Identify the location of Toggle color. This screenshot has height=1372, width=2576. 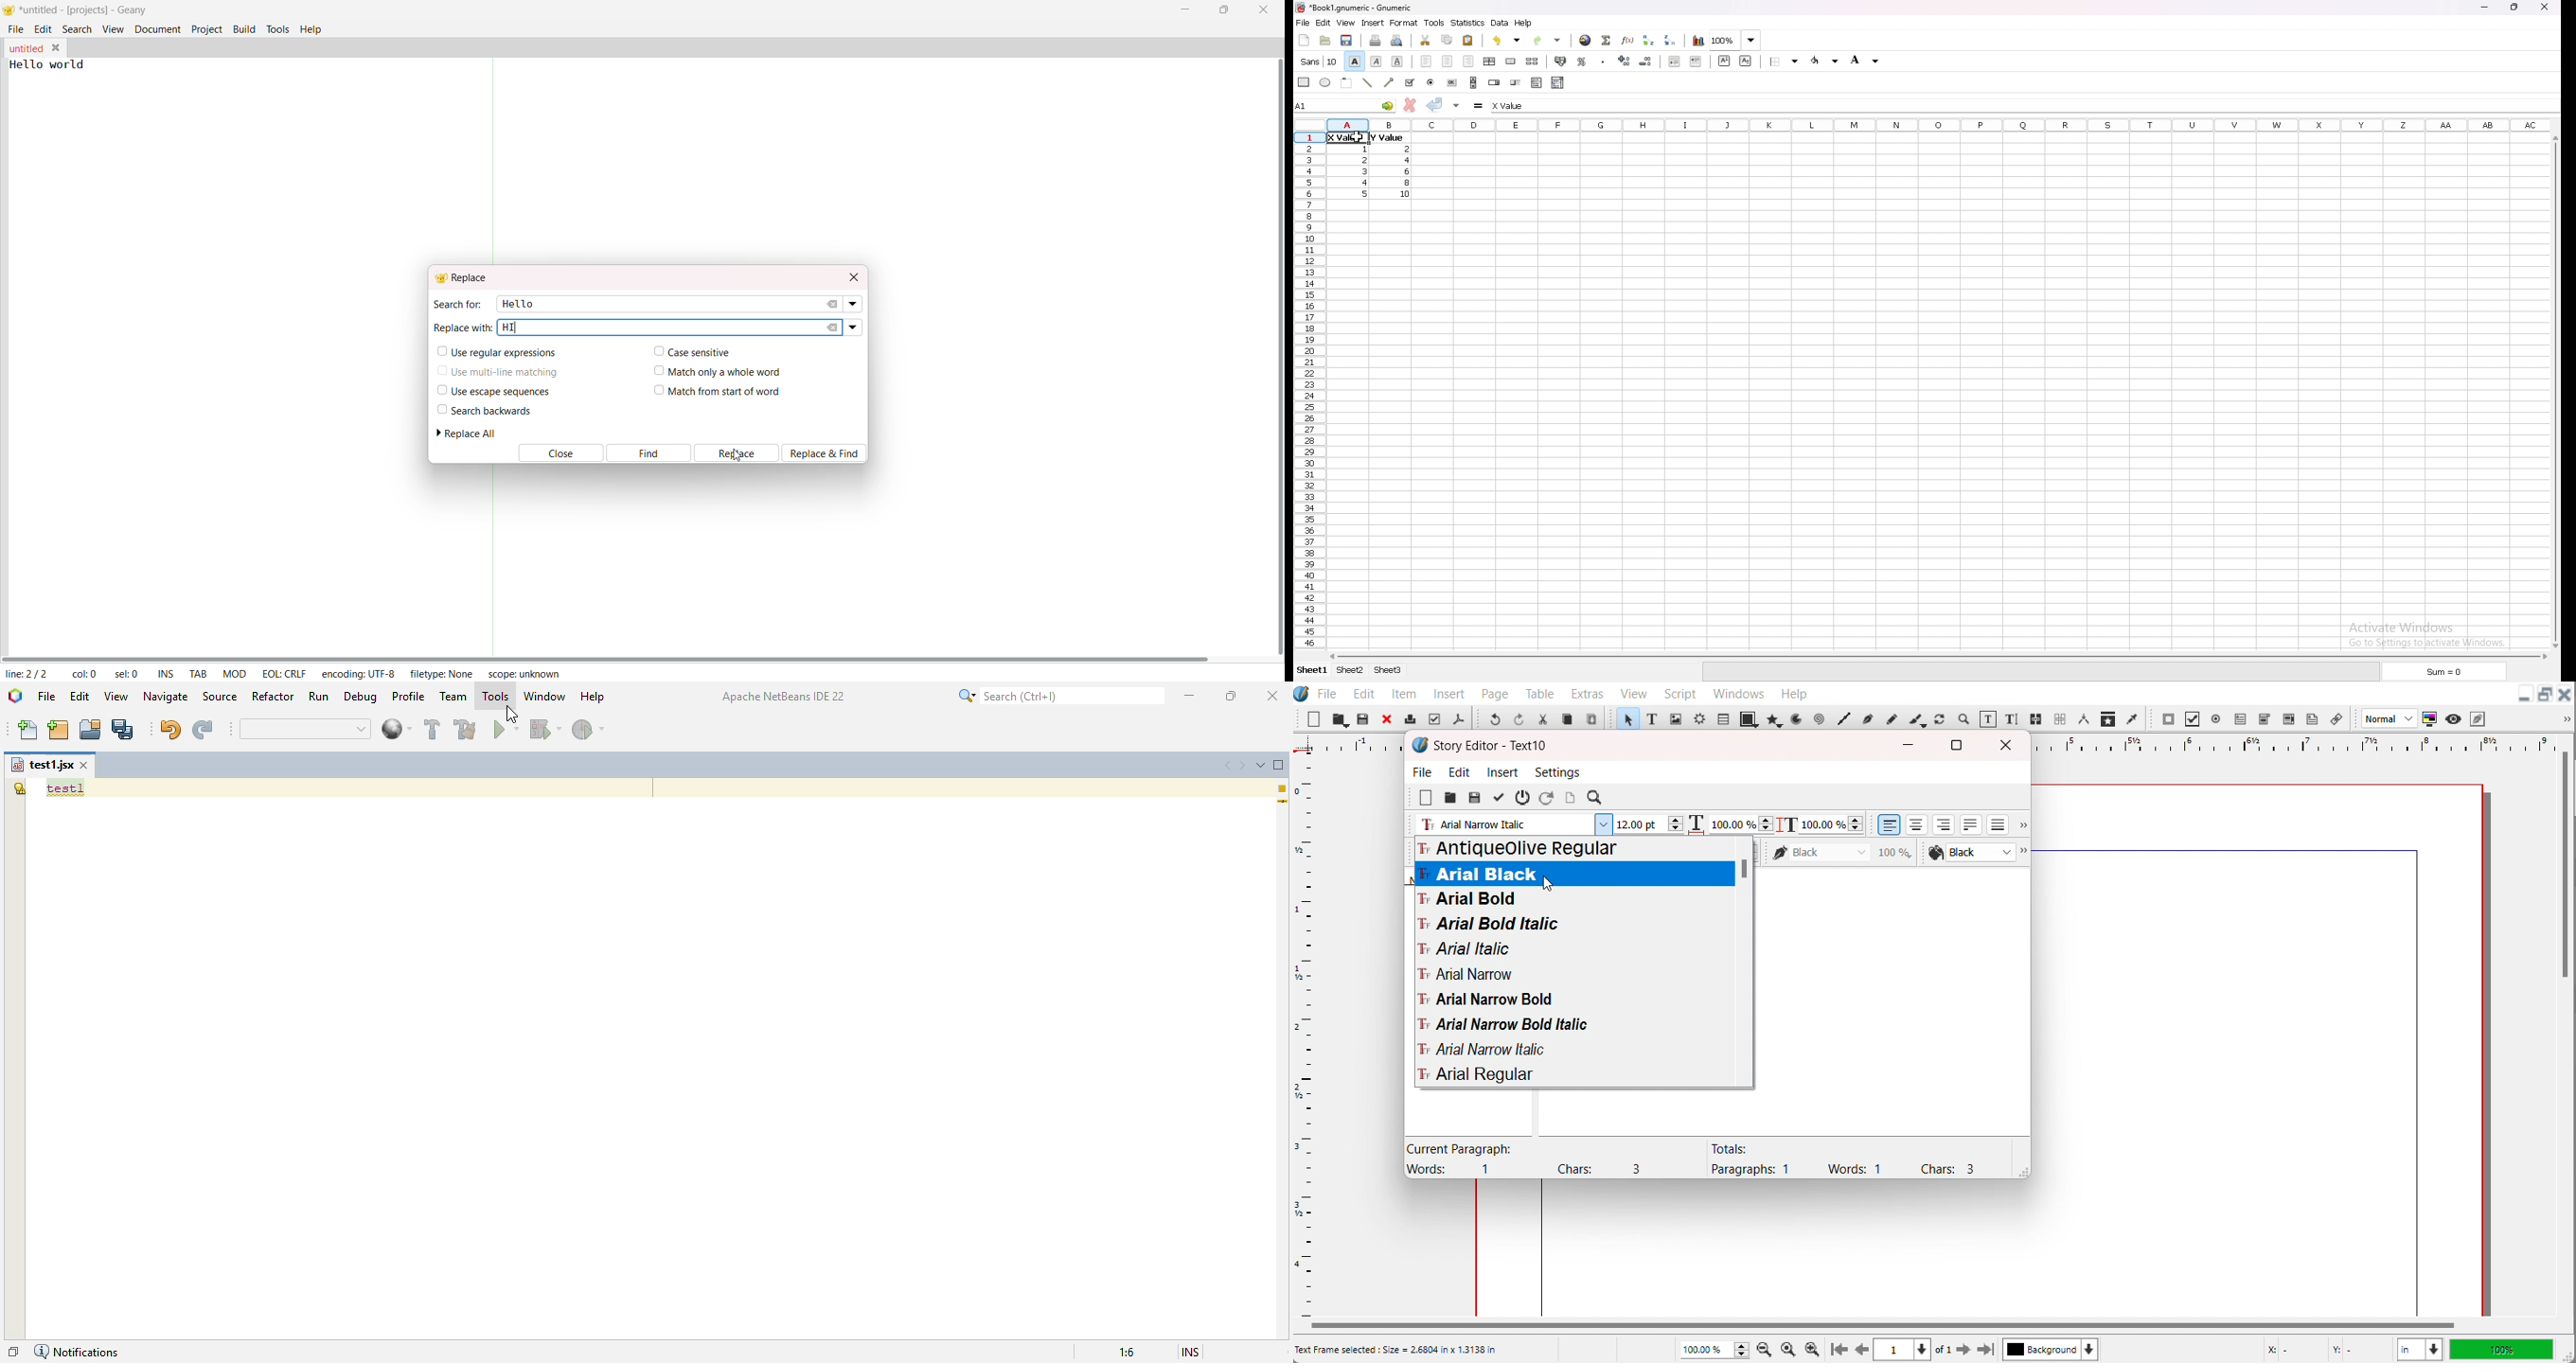
(2431, 719).